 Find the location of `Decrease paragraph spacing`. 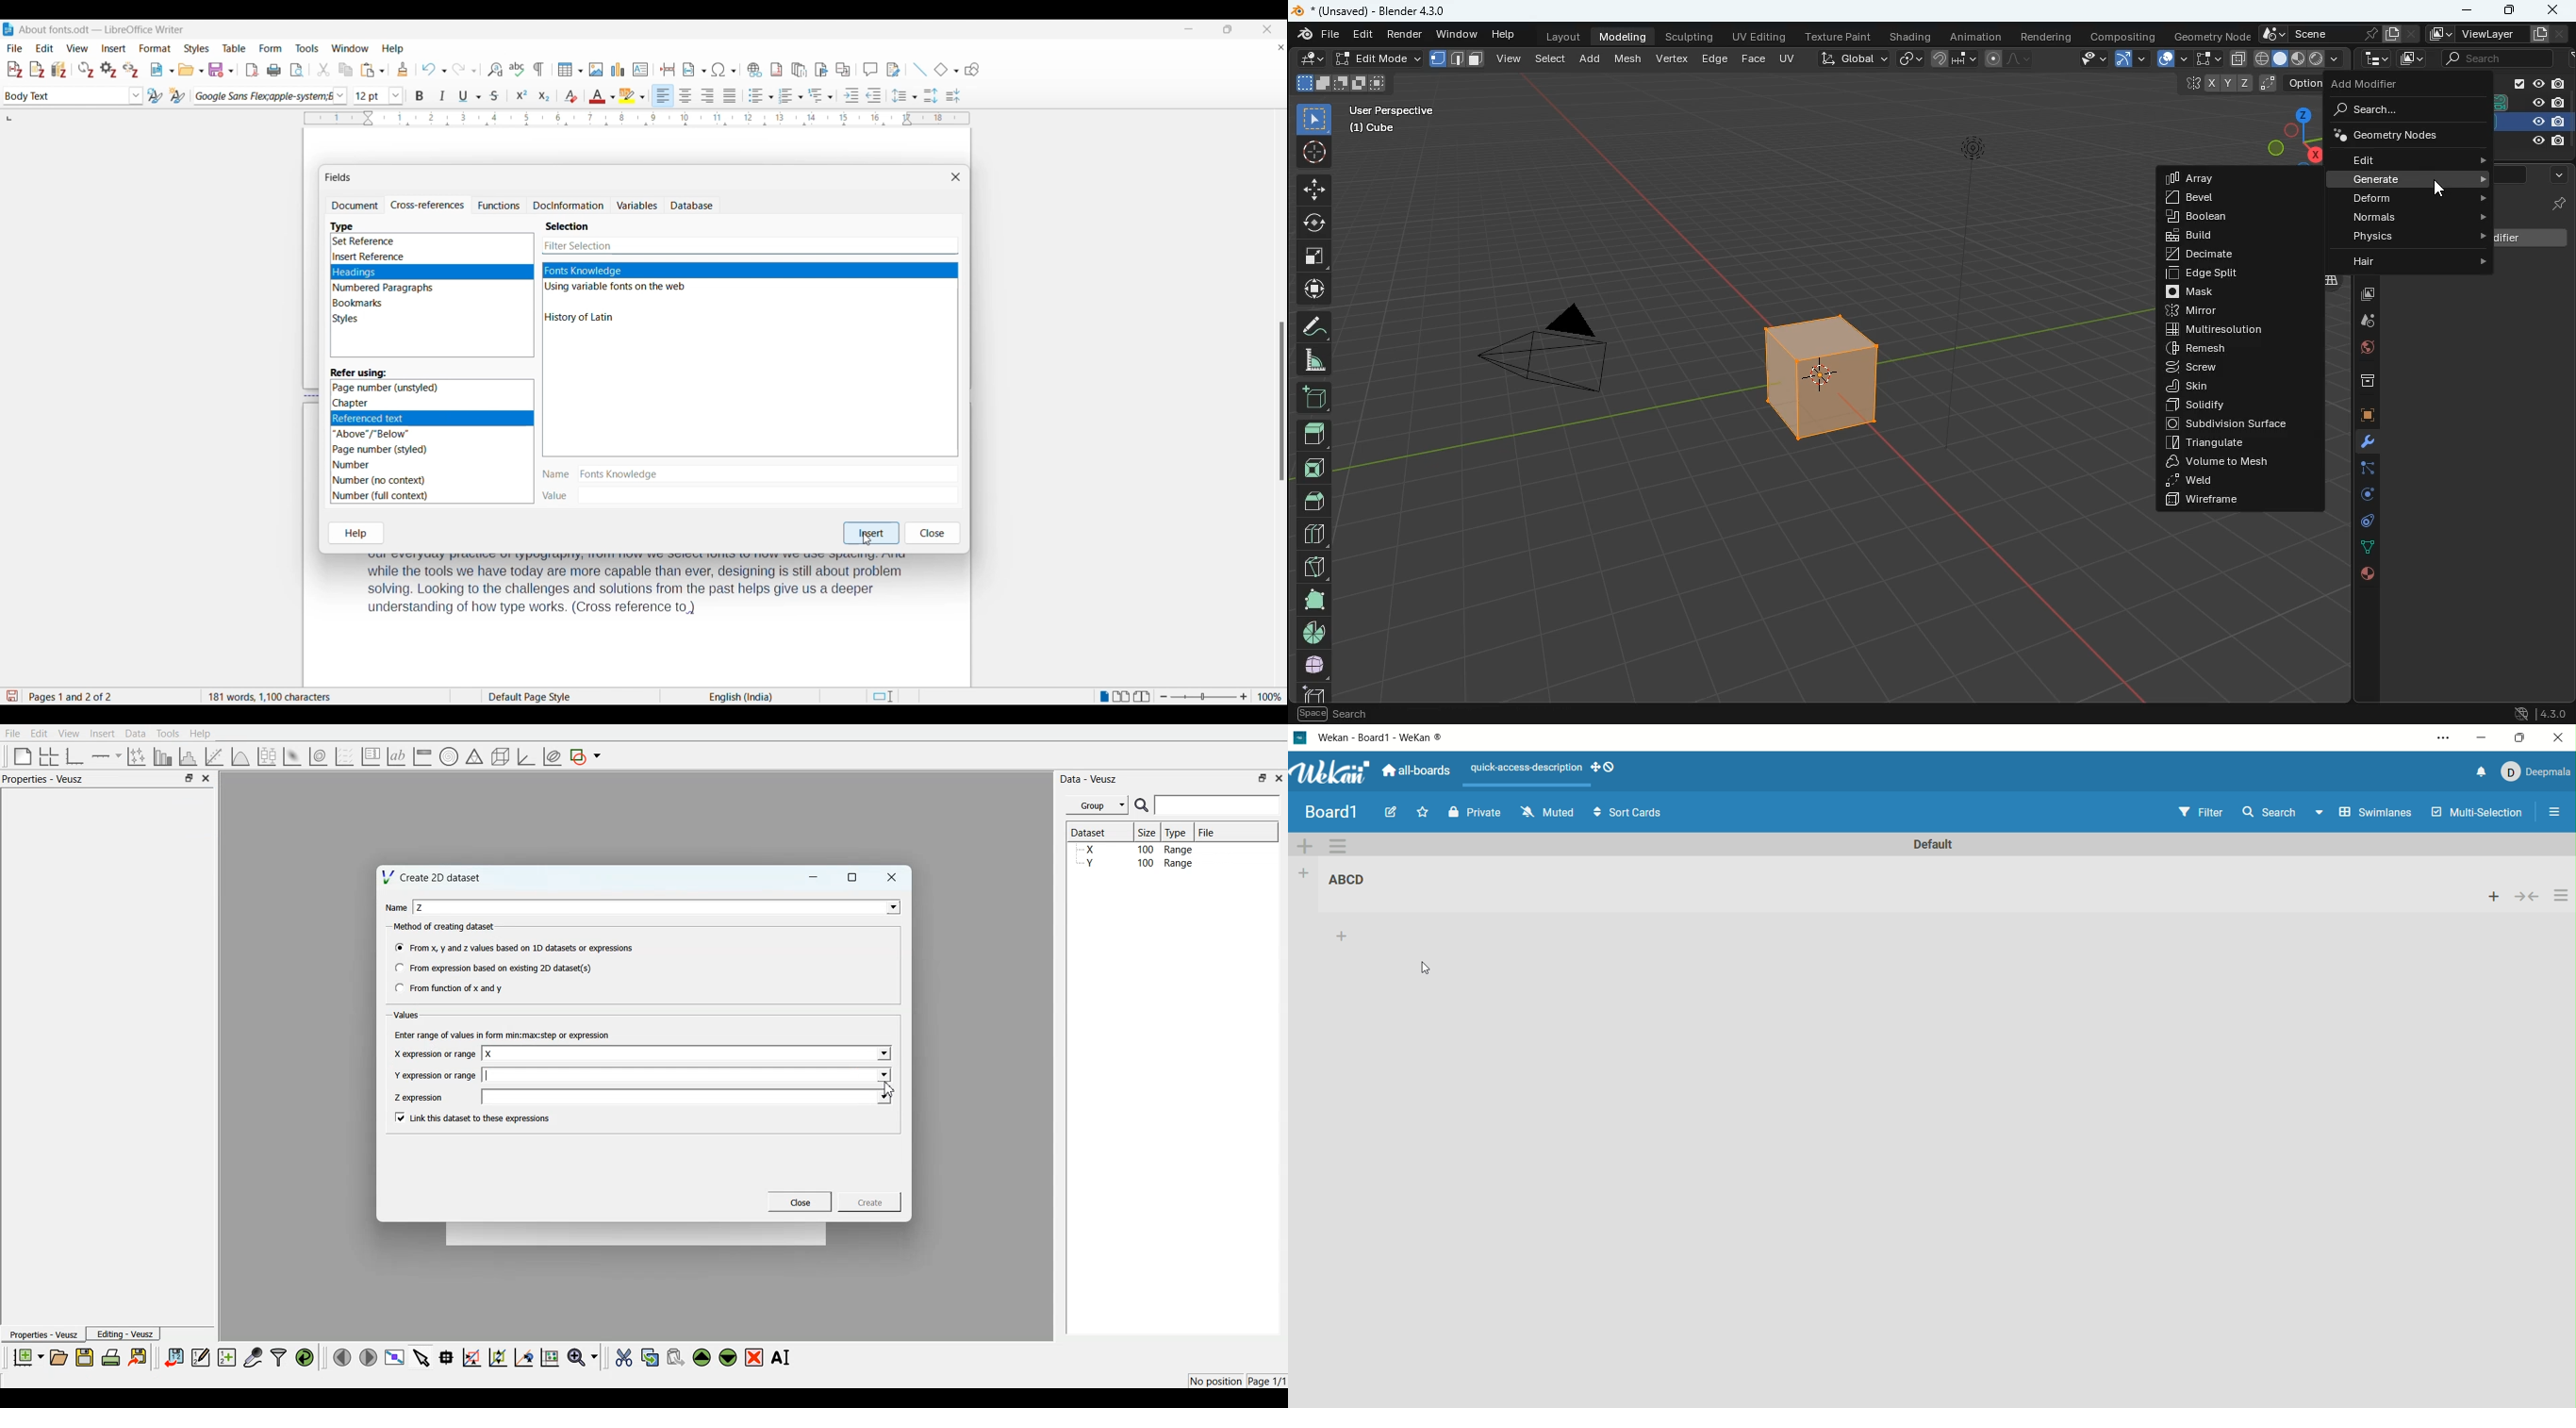

Decrease paragraph spacing is located at coordinates (953, 95).